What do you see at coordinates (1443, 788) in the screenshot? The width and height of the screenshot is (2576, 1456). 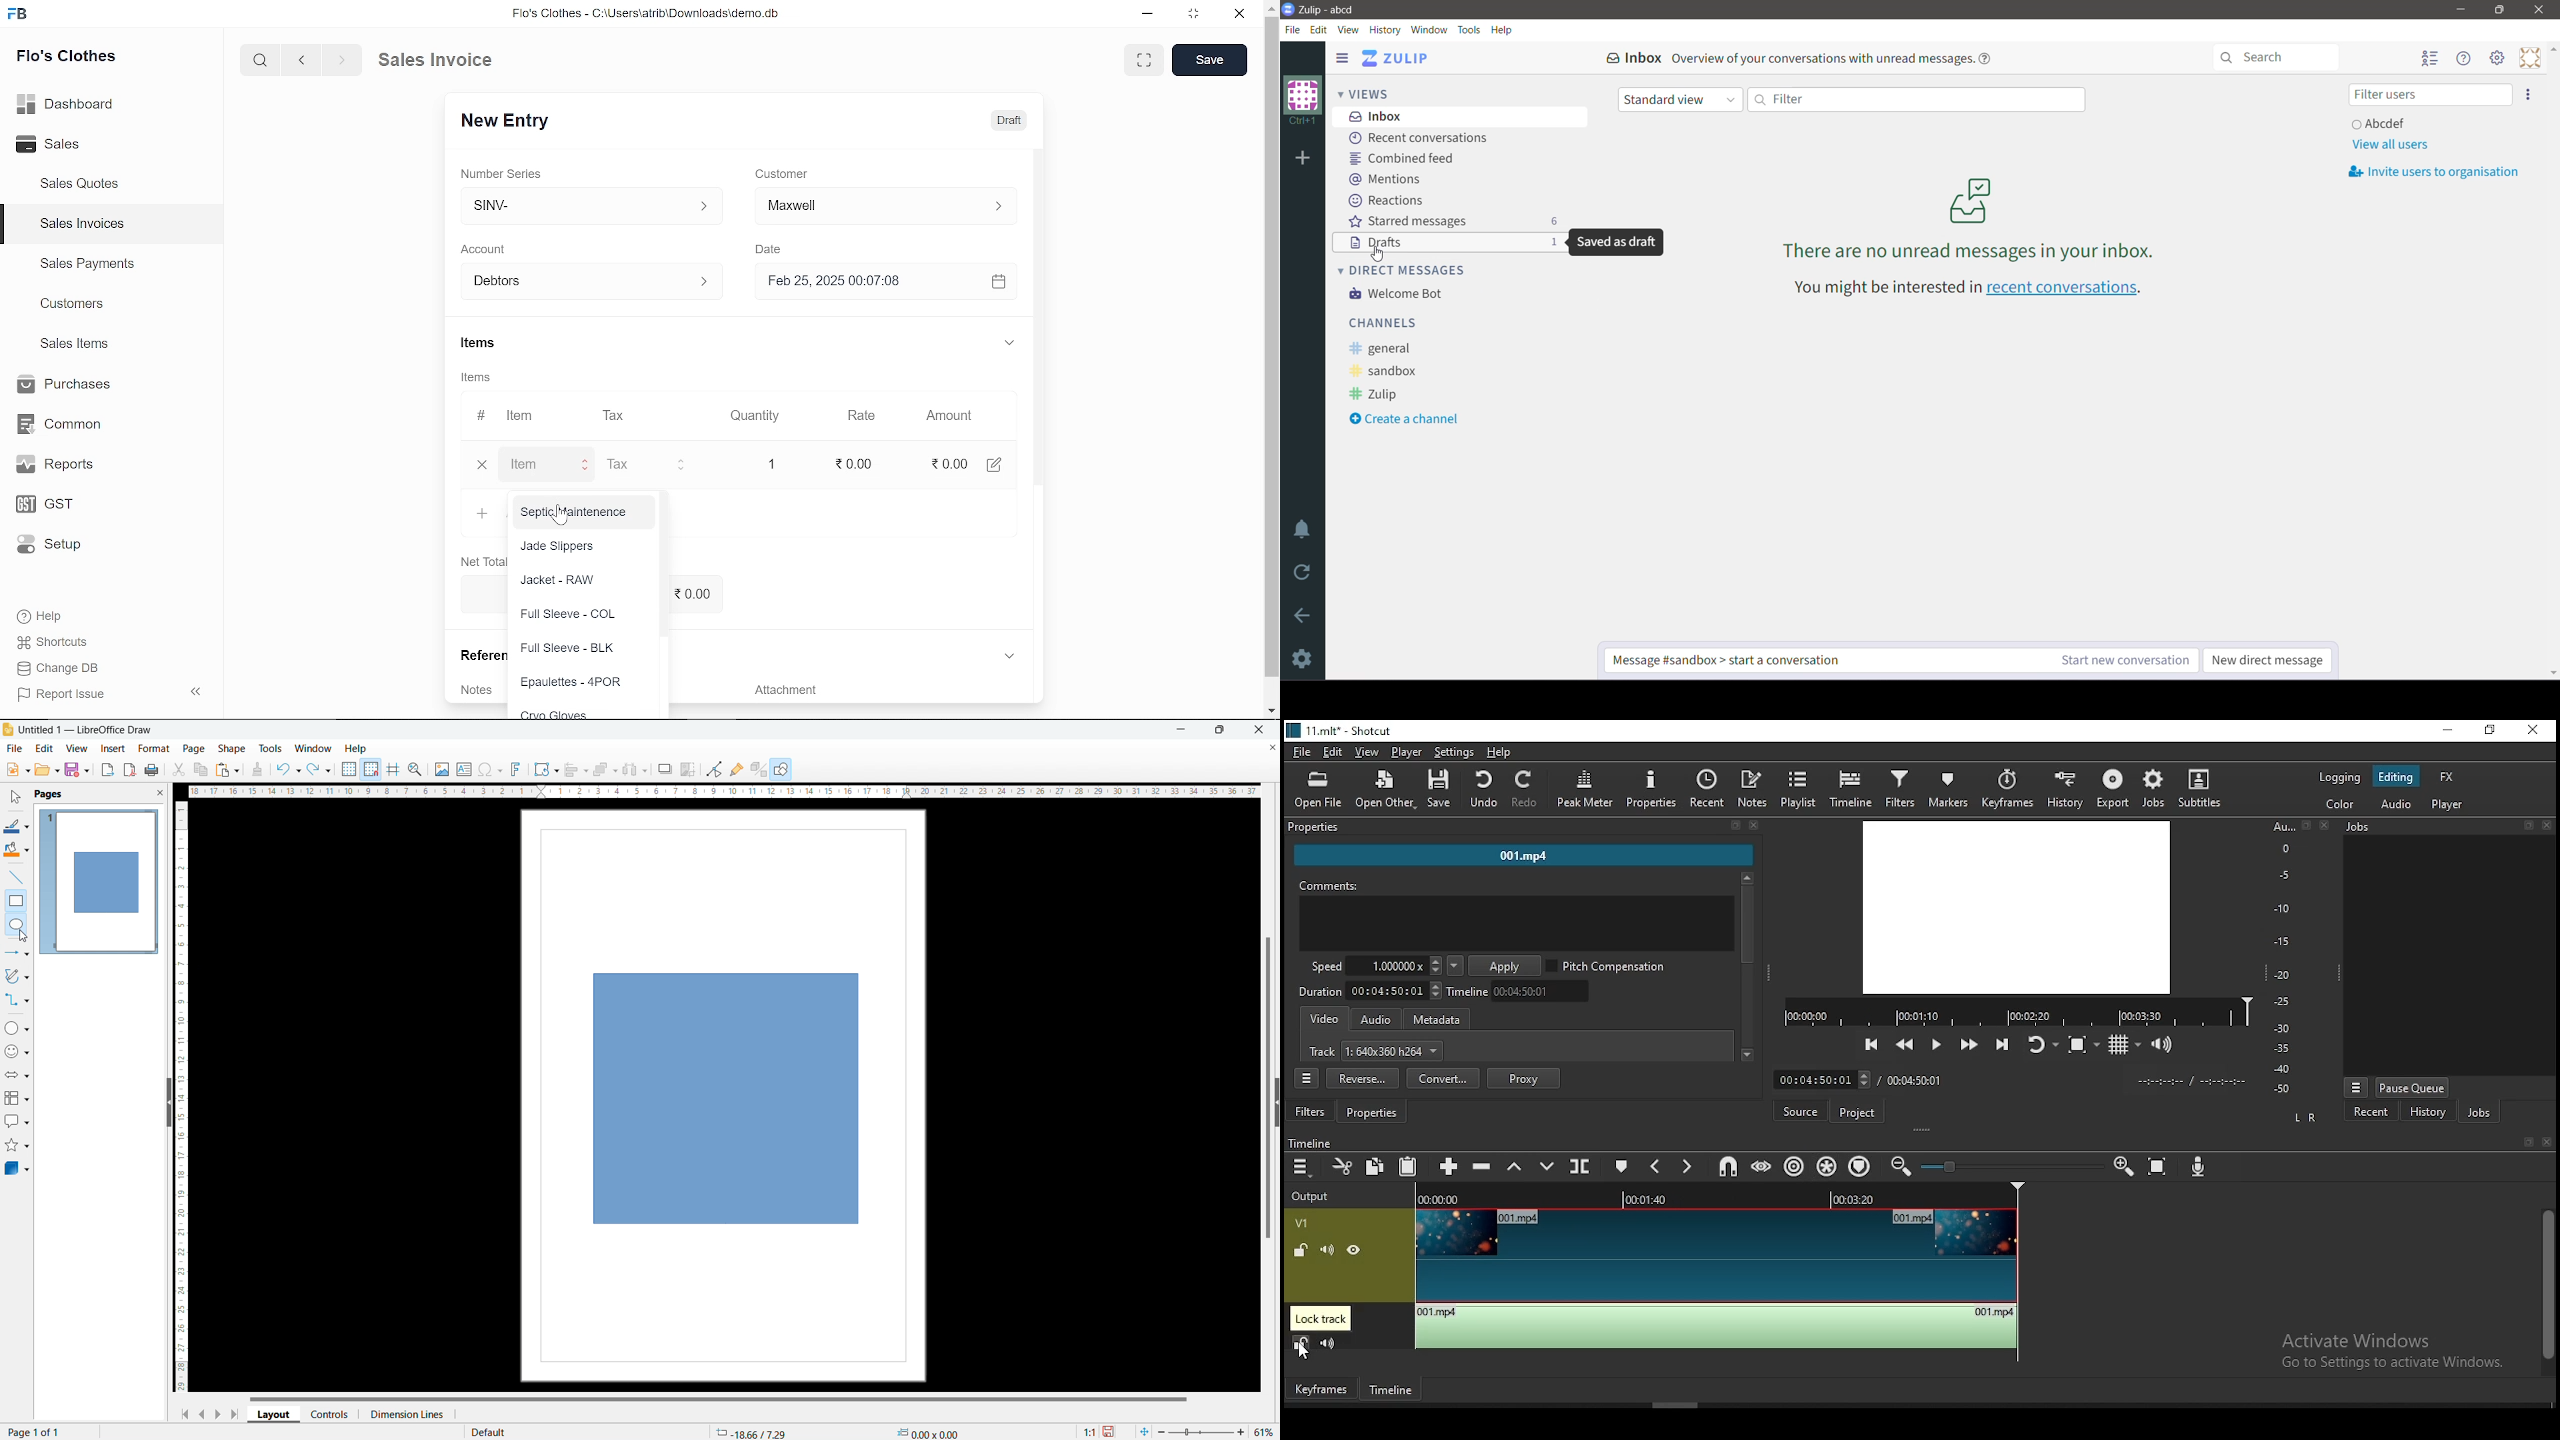 I see `save` at bounding box center [1443, 788].